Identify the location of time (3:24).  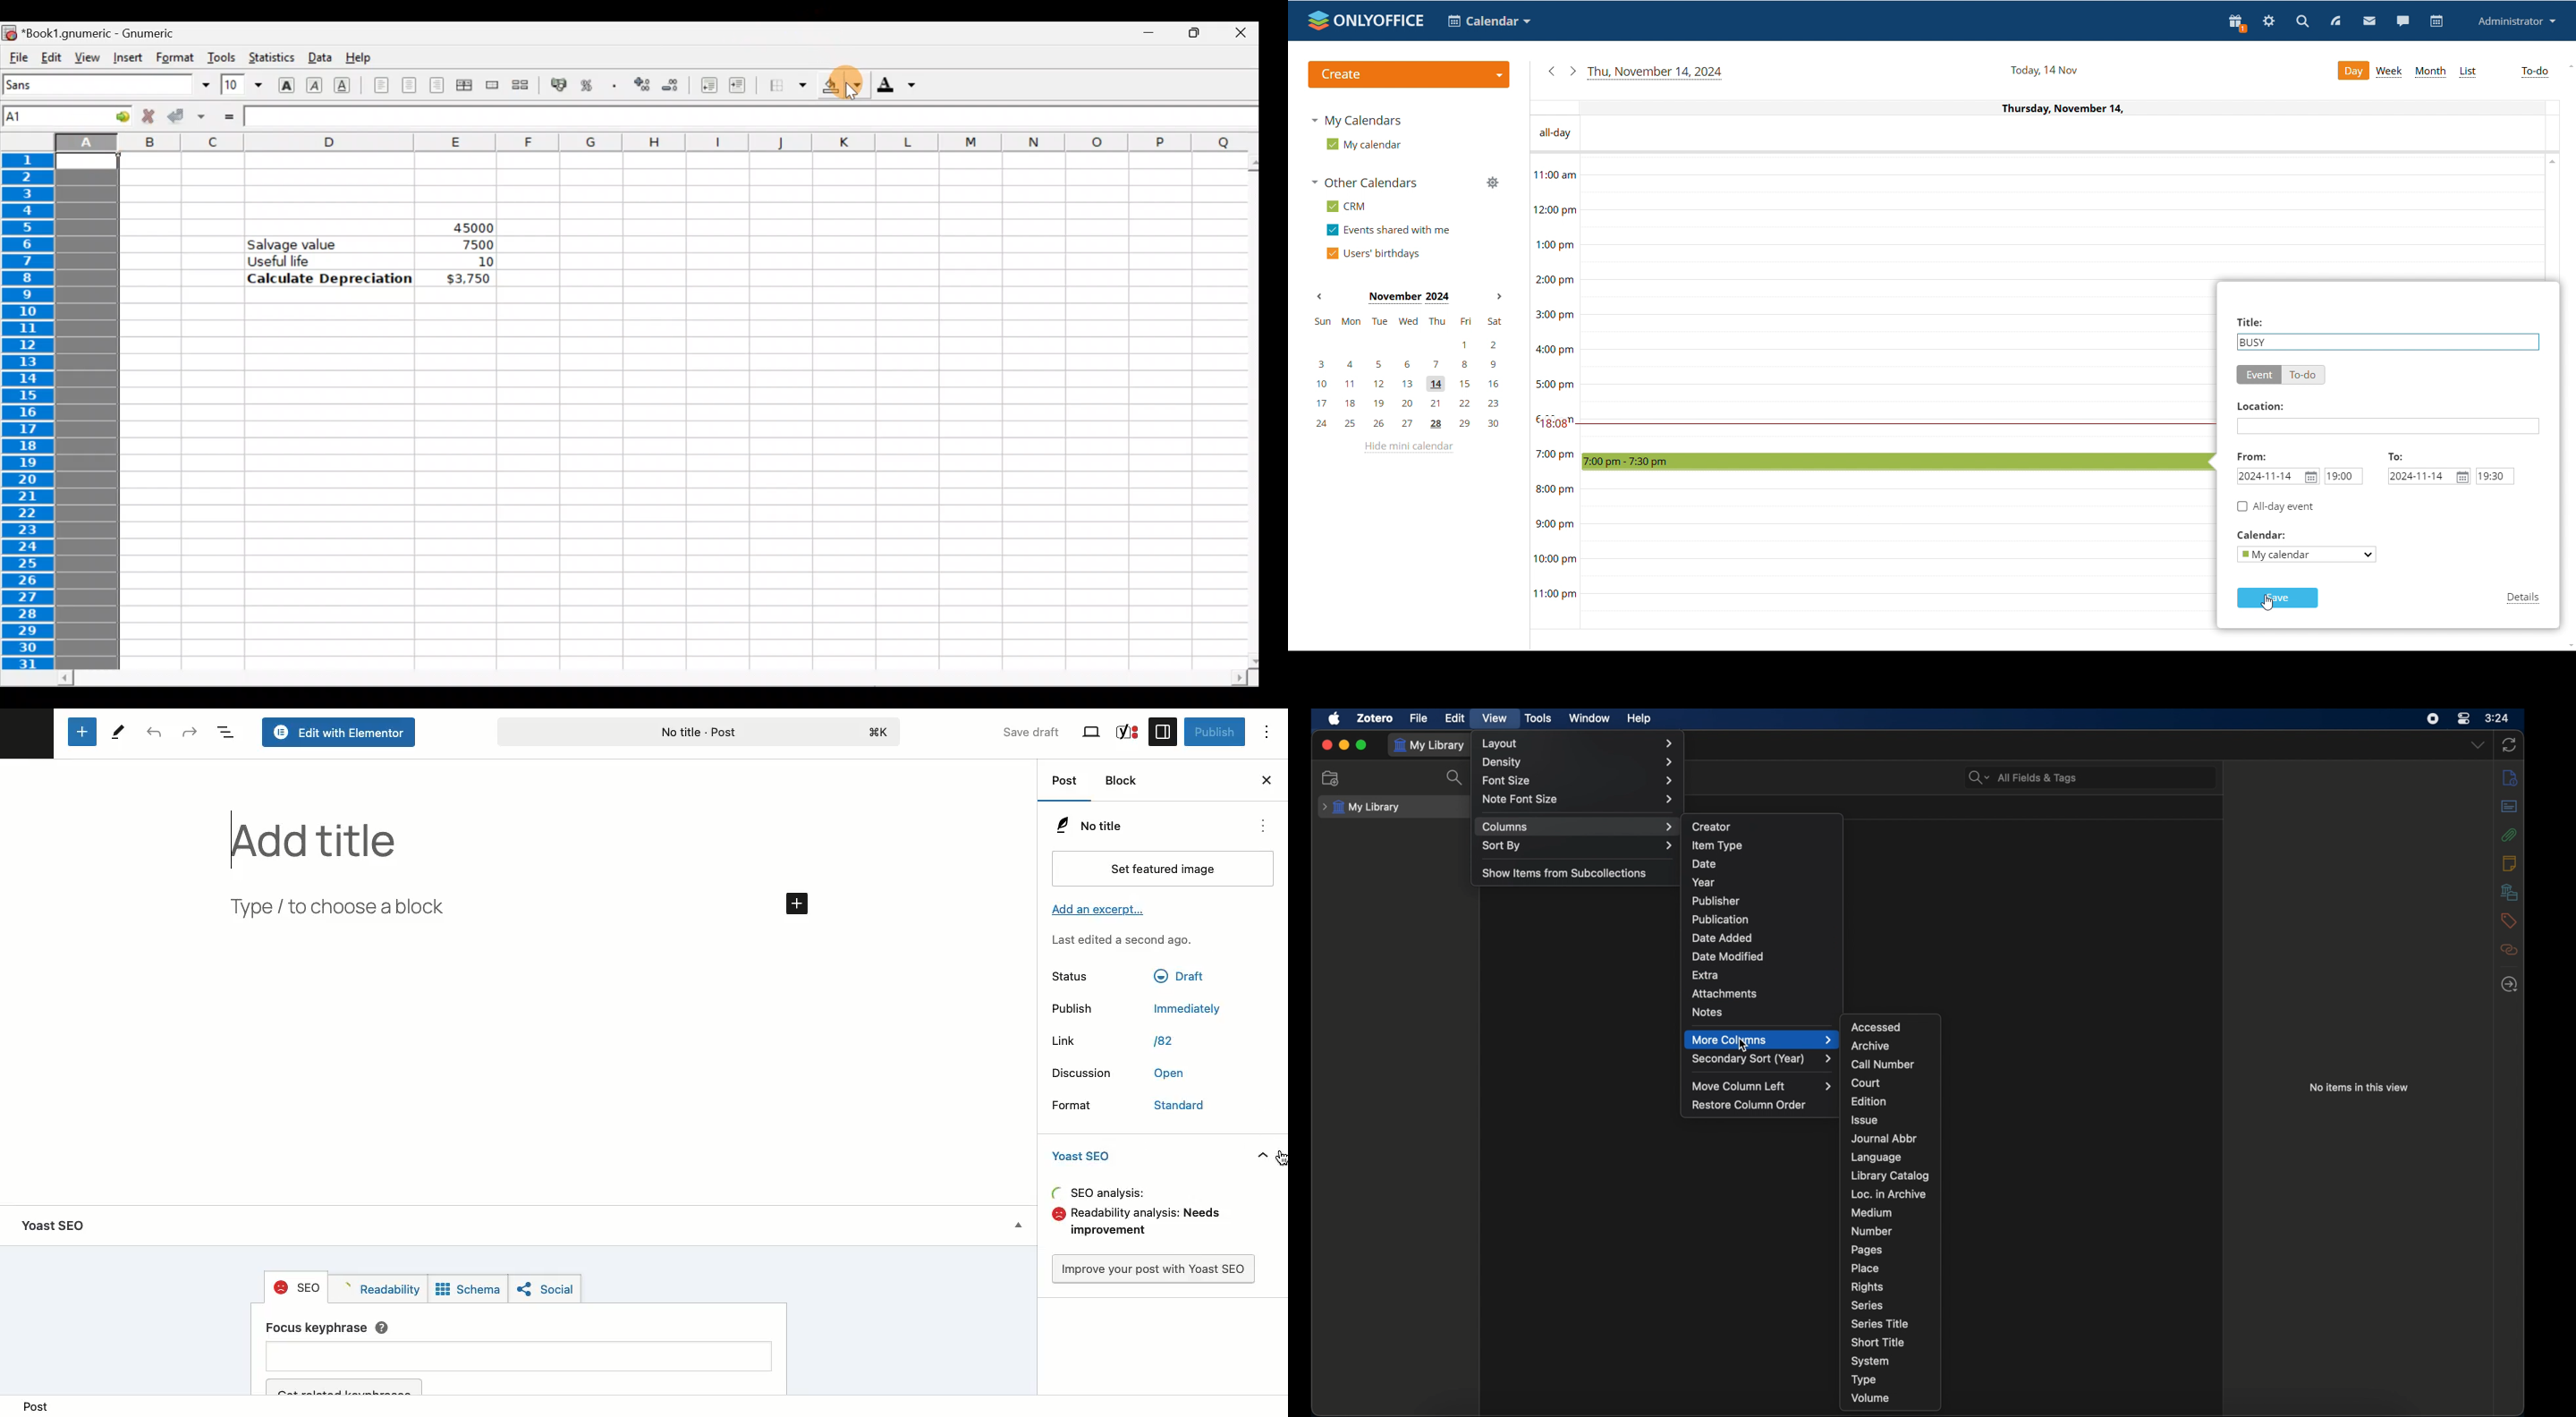
(2497, 717).